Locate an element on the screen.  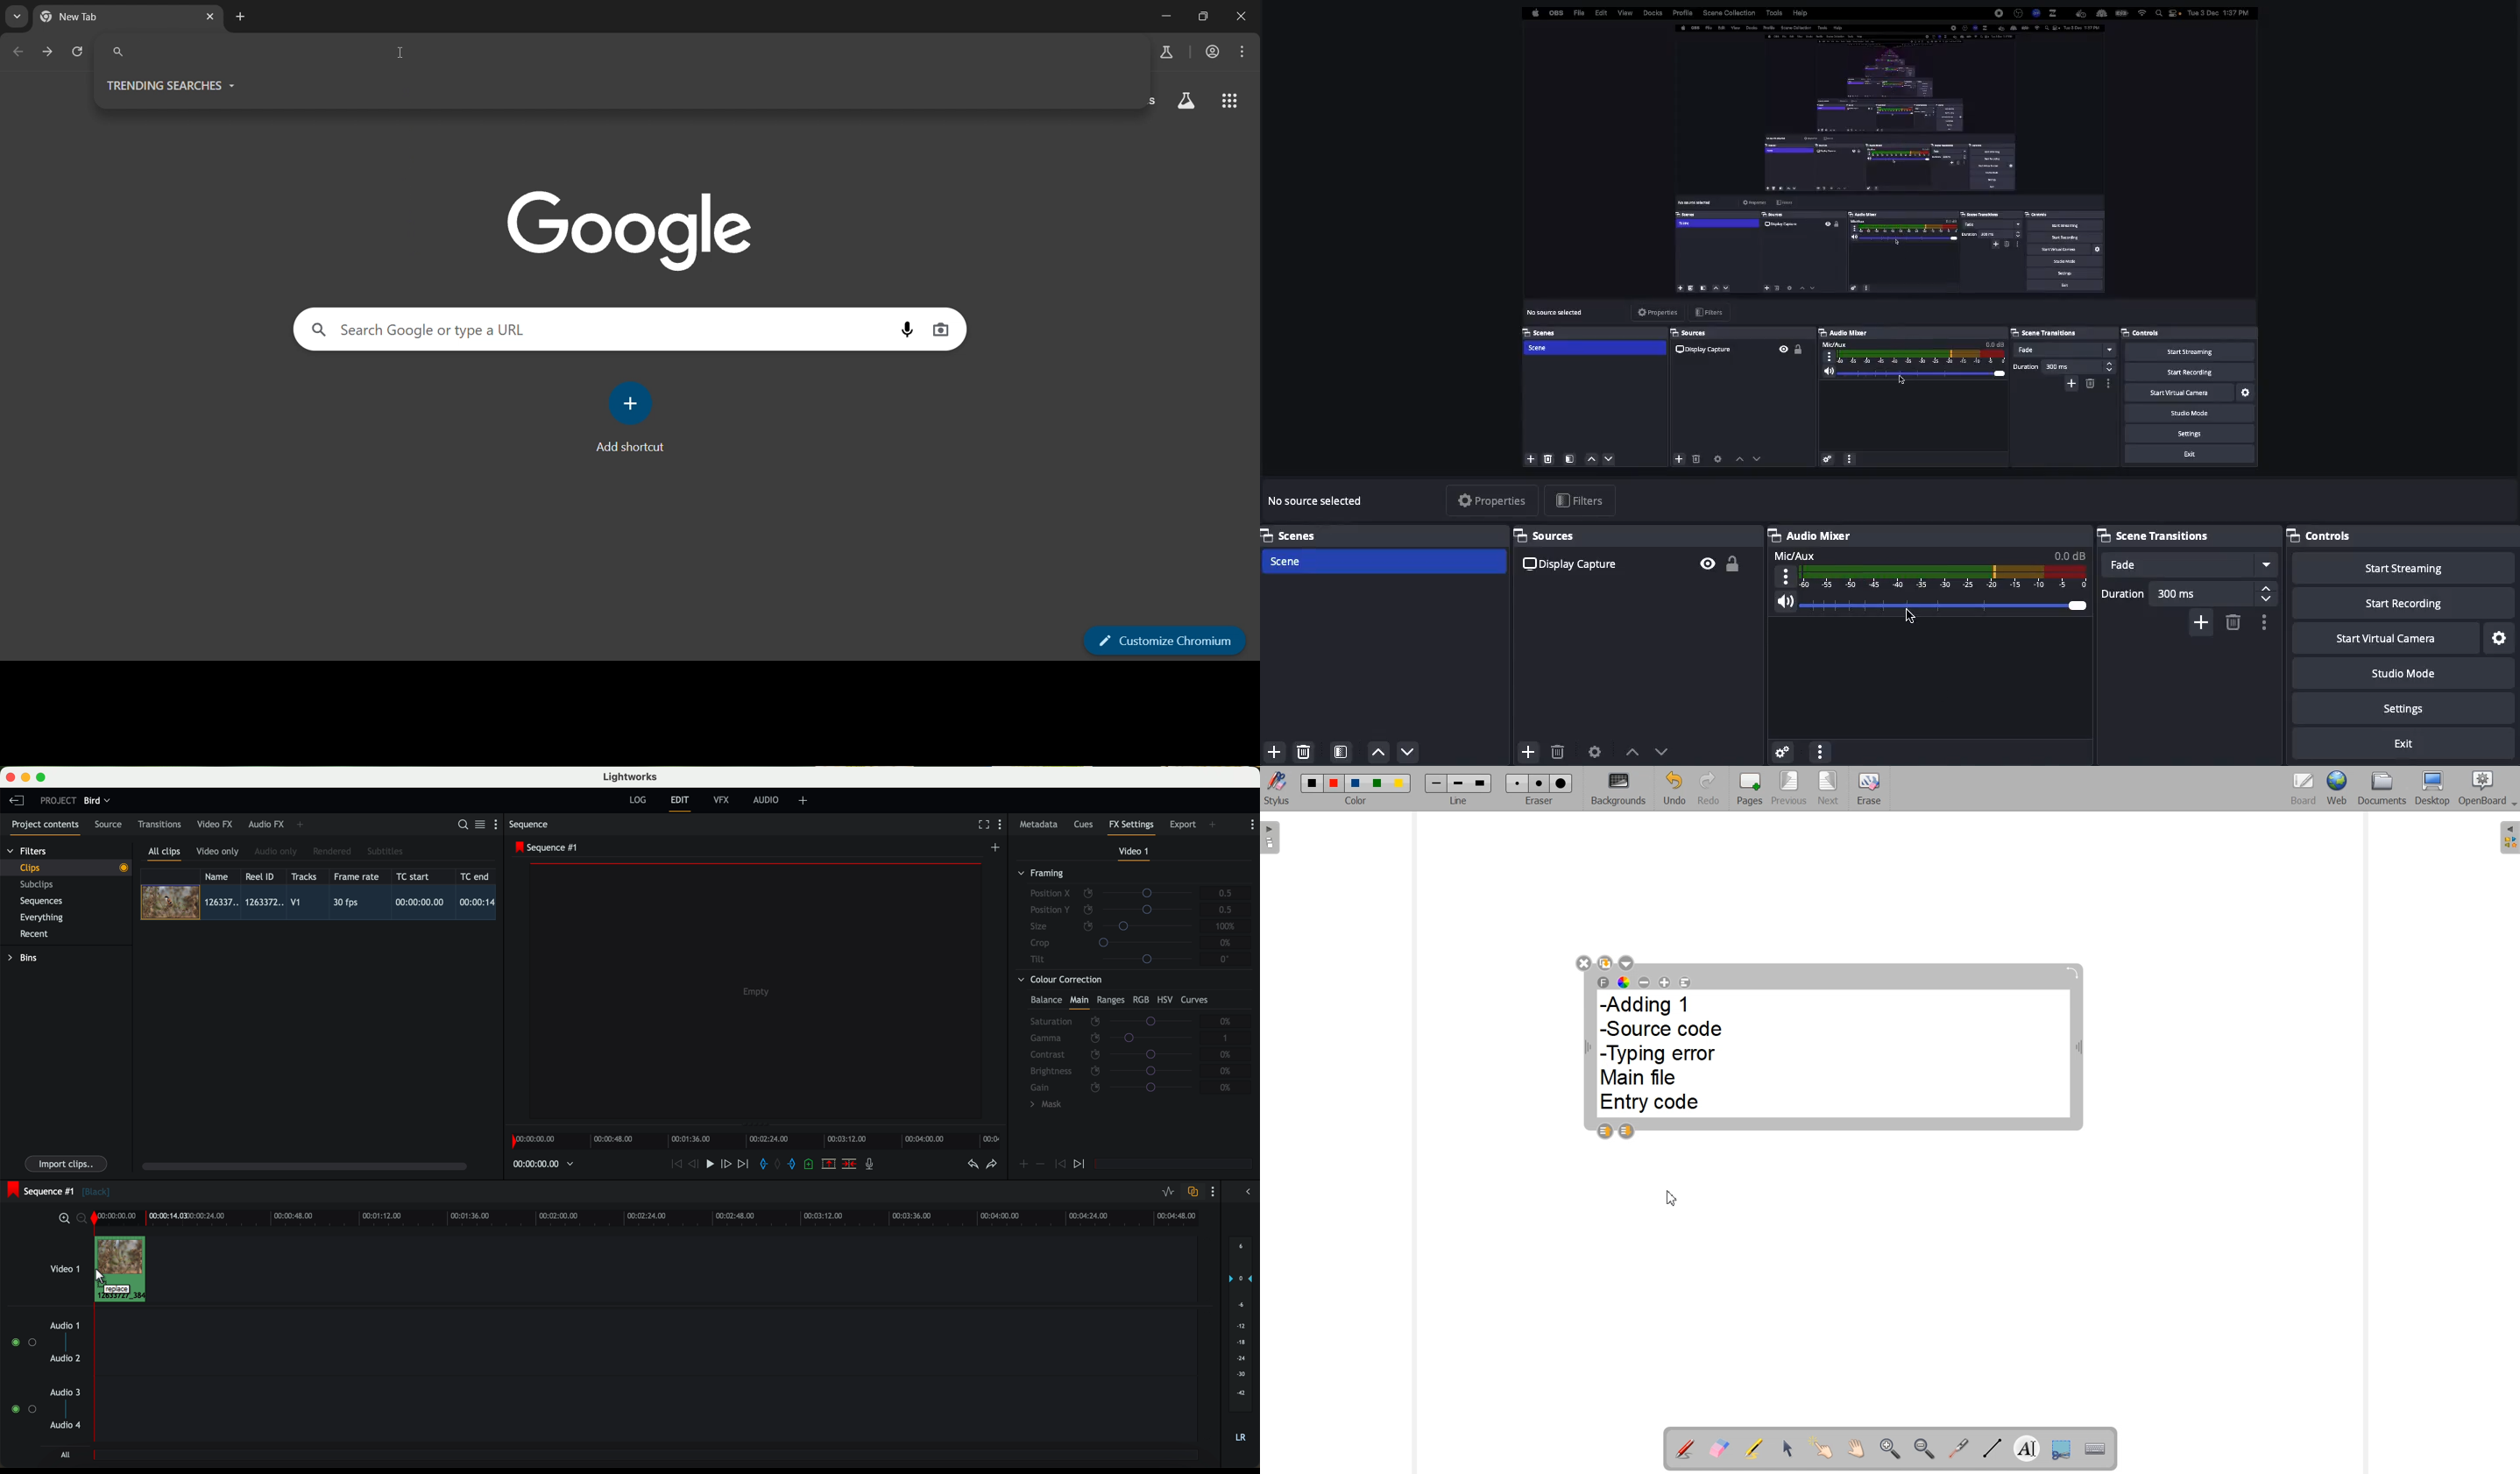
Color 1 is located at coordinates (1313, 783).